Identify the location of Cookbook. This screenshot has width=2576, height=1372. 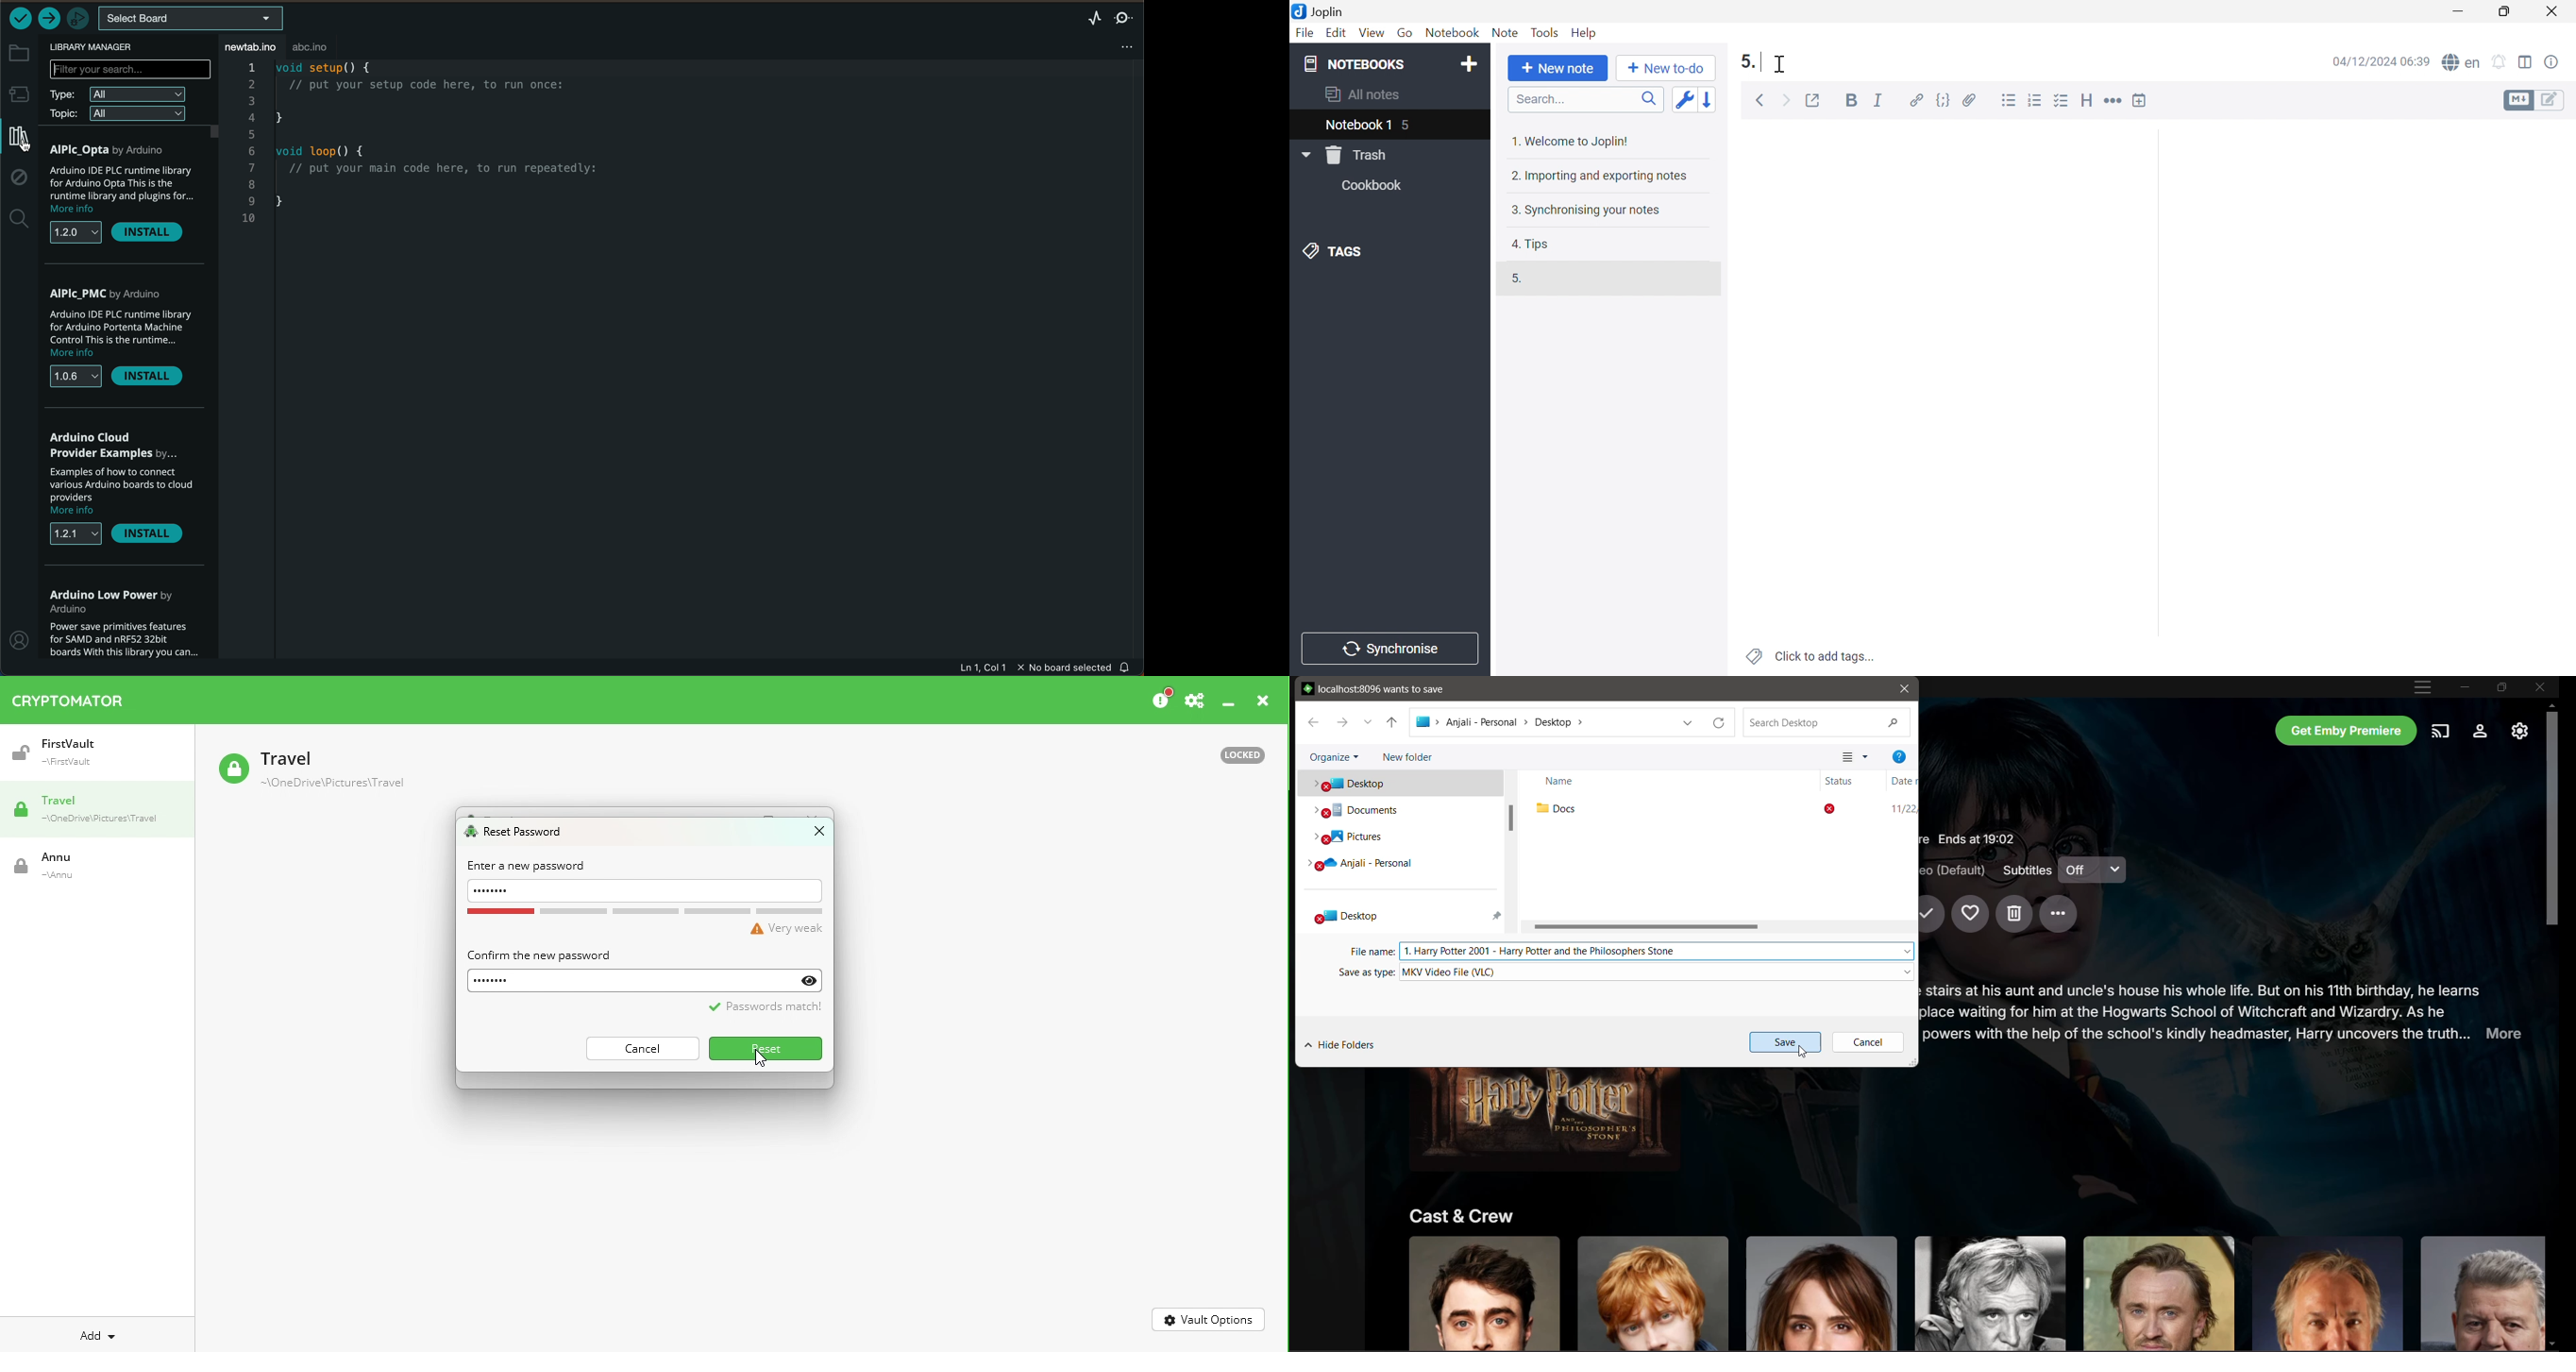
(1376, 185).